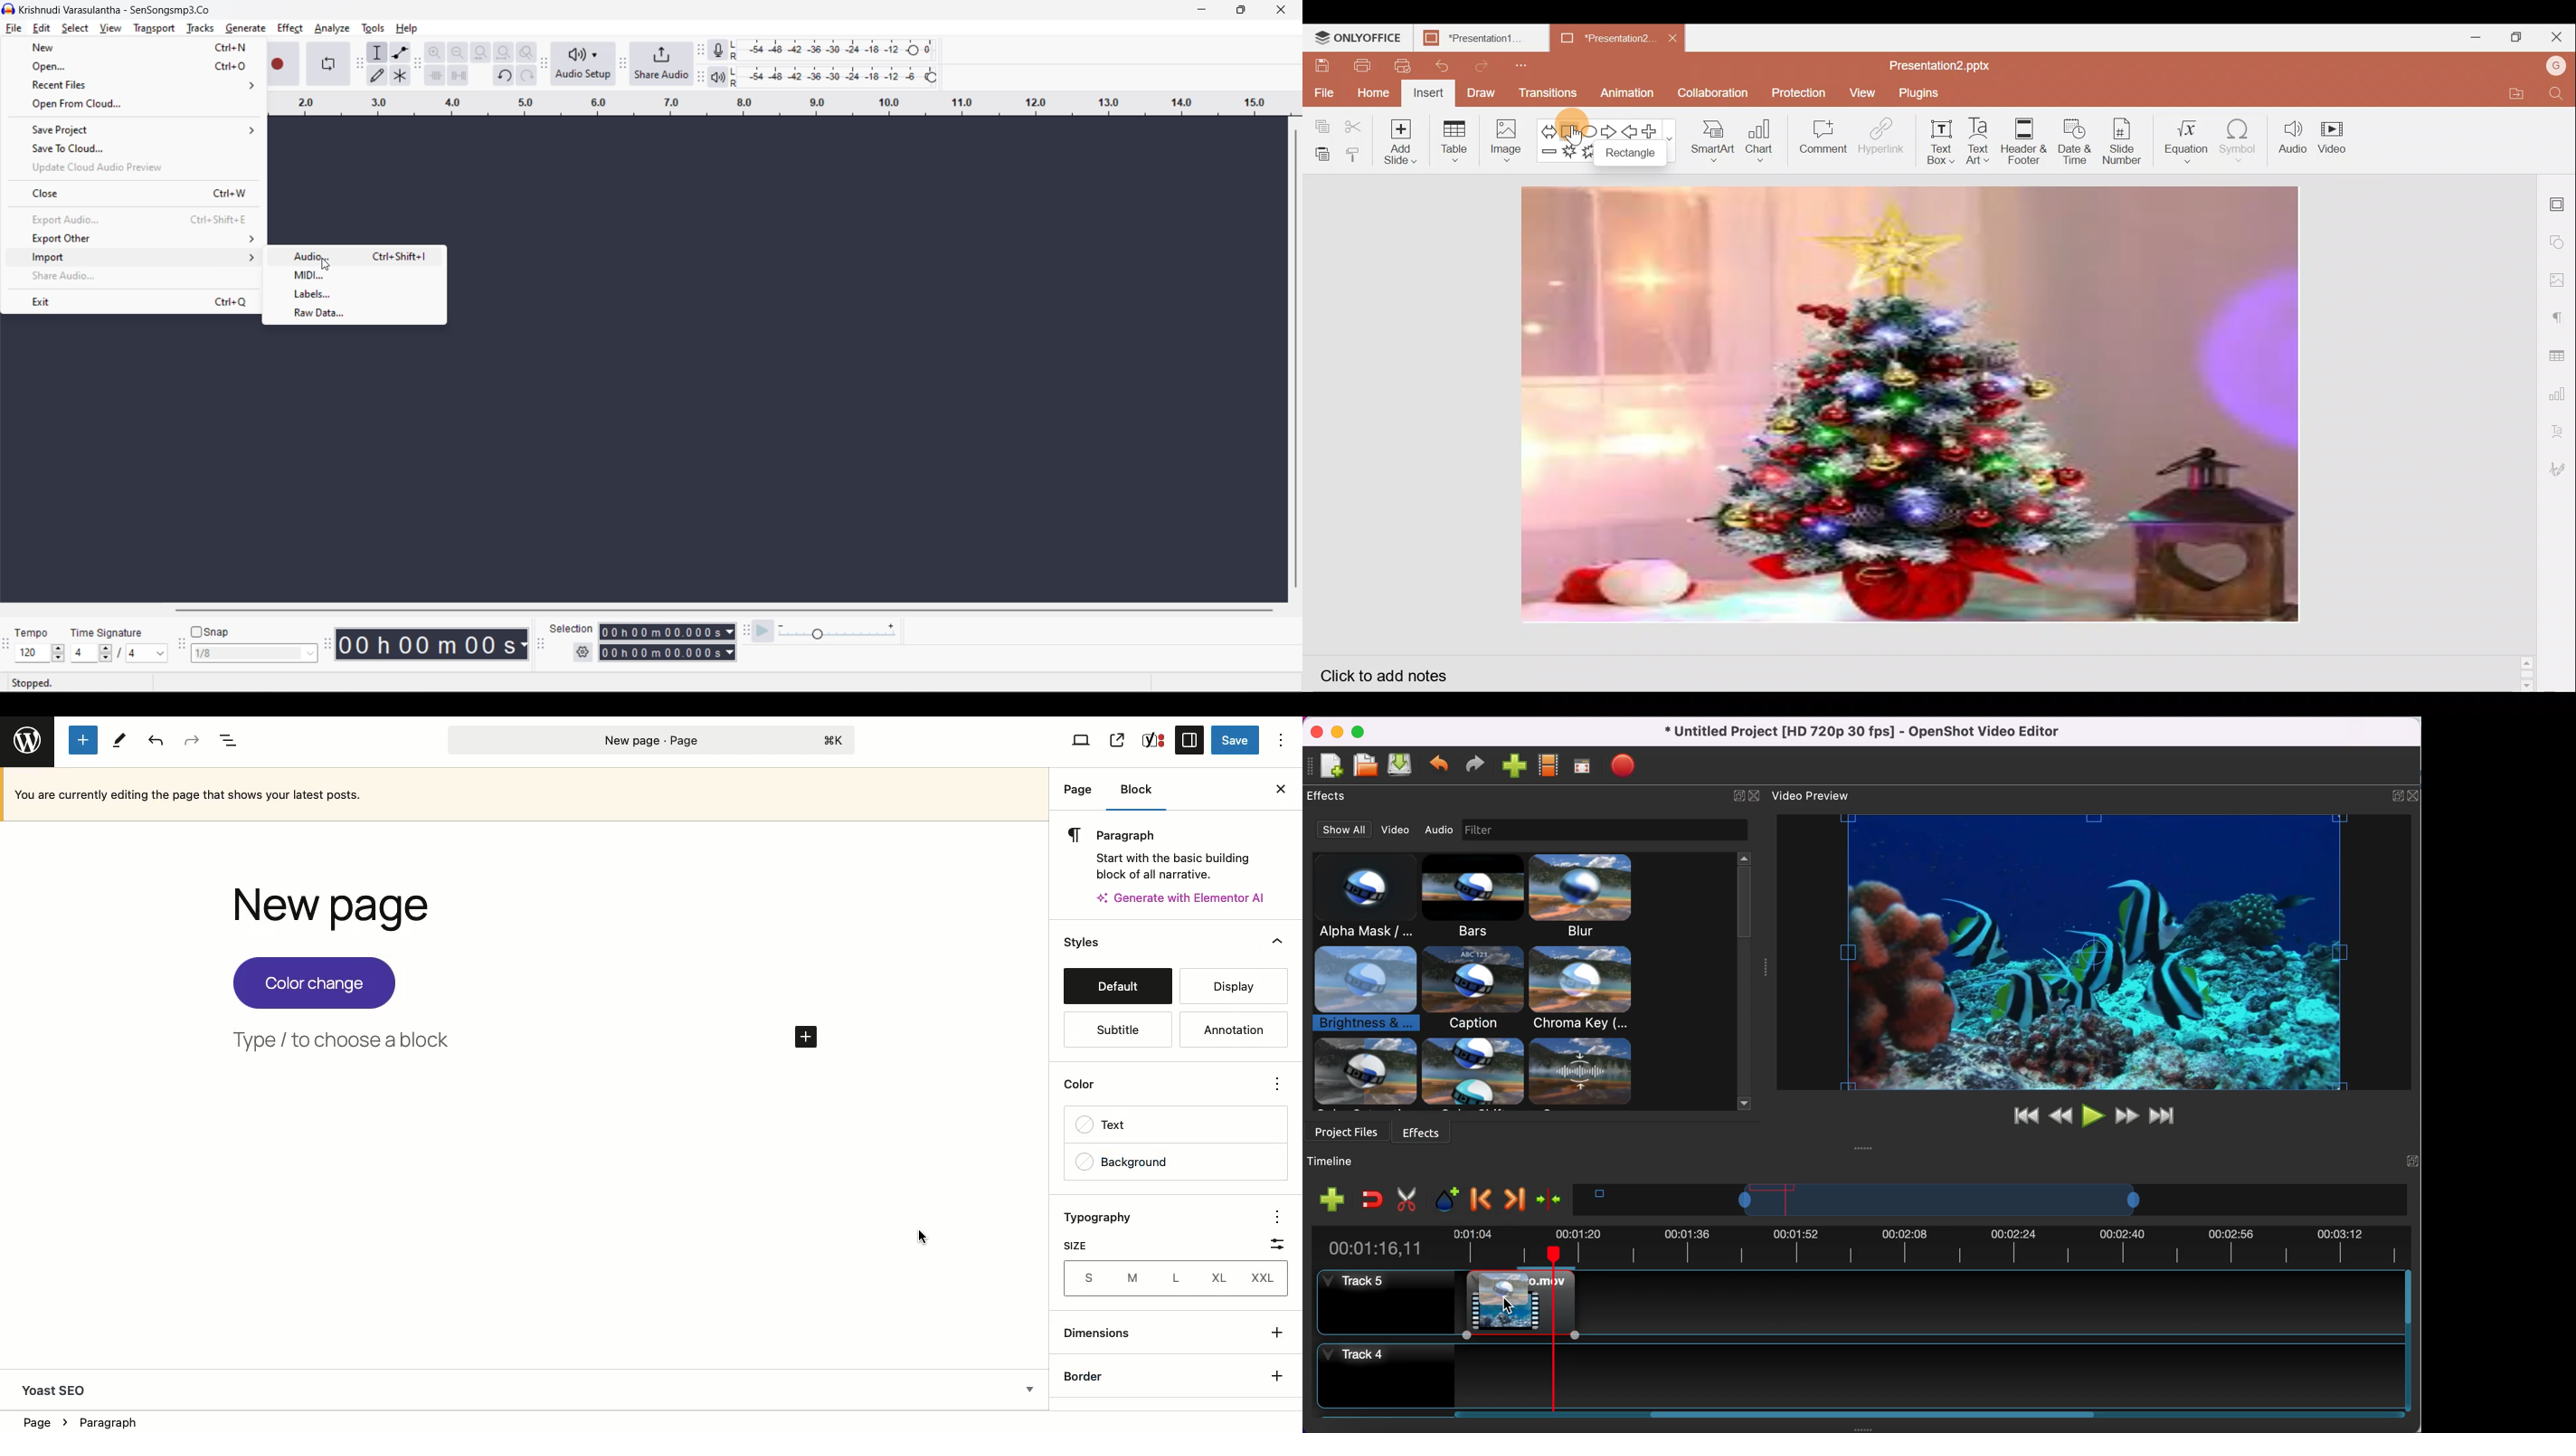 The height and width of the screenshot is (1456, 2576). What do you see at coordinates (457, 52) in the screenshot?
I see `zoom out` at bounding box center [457, 52].